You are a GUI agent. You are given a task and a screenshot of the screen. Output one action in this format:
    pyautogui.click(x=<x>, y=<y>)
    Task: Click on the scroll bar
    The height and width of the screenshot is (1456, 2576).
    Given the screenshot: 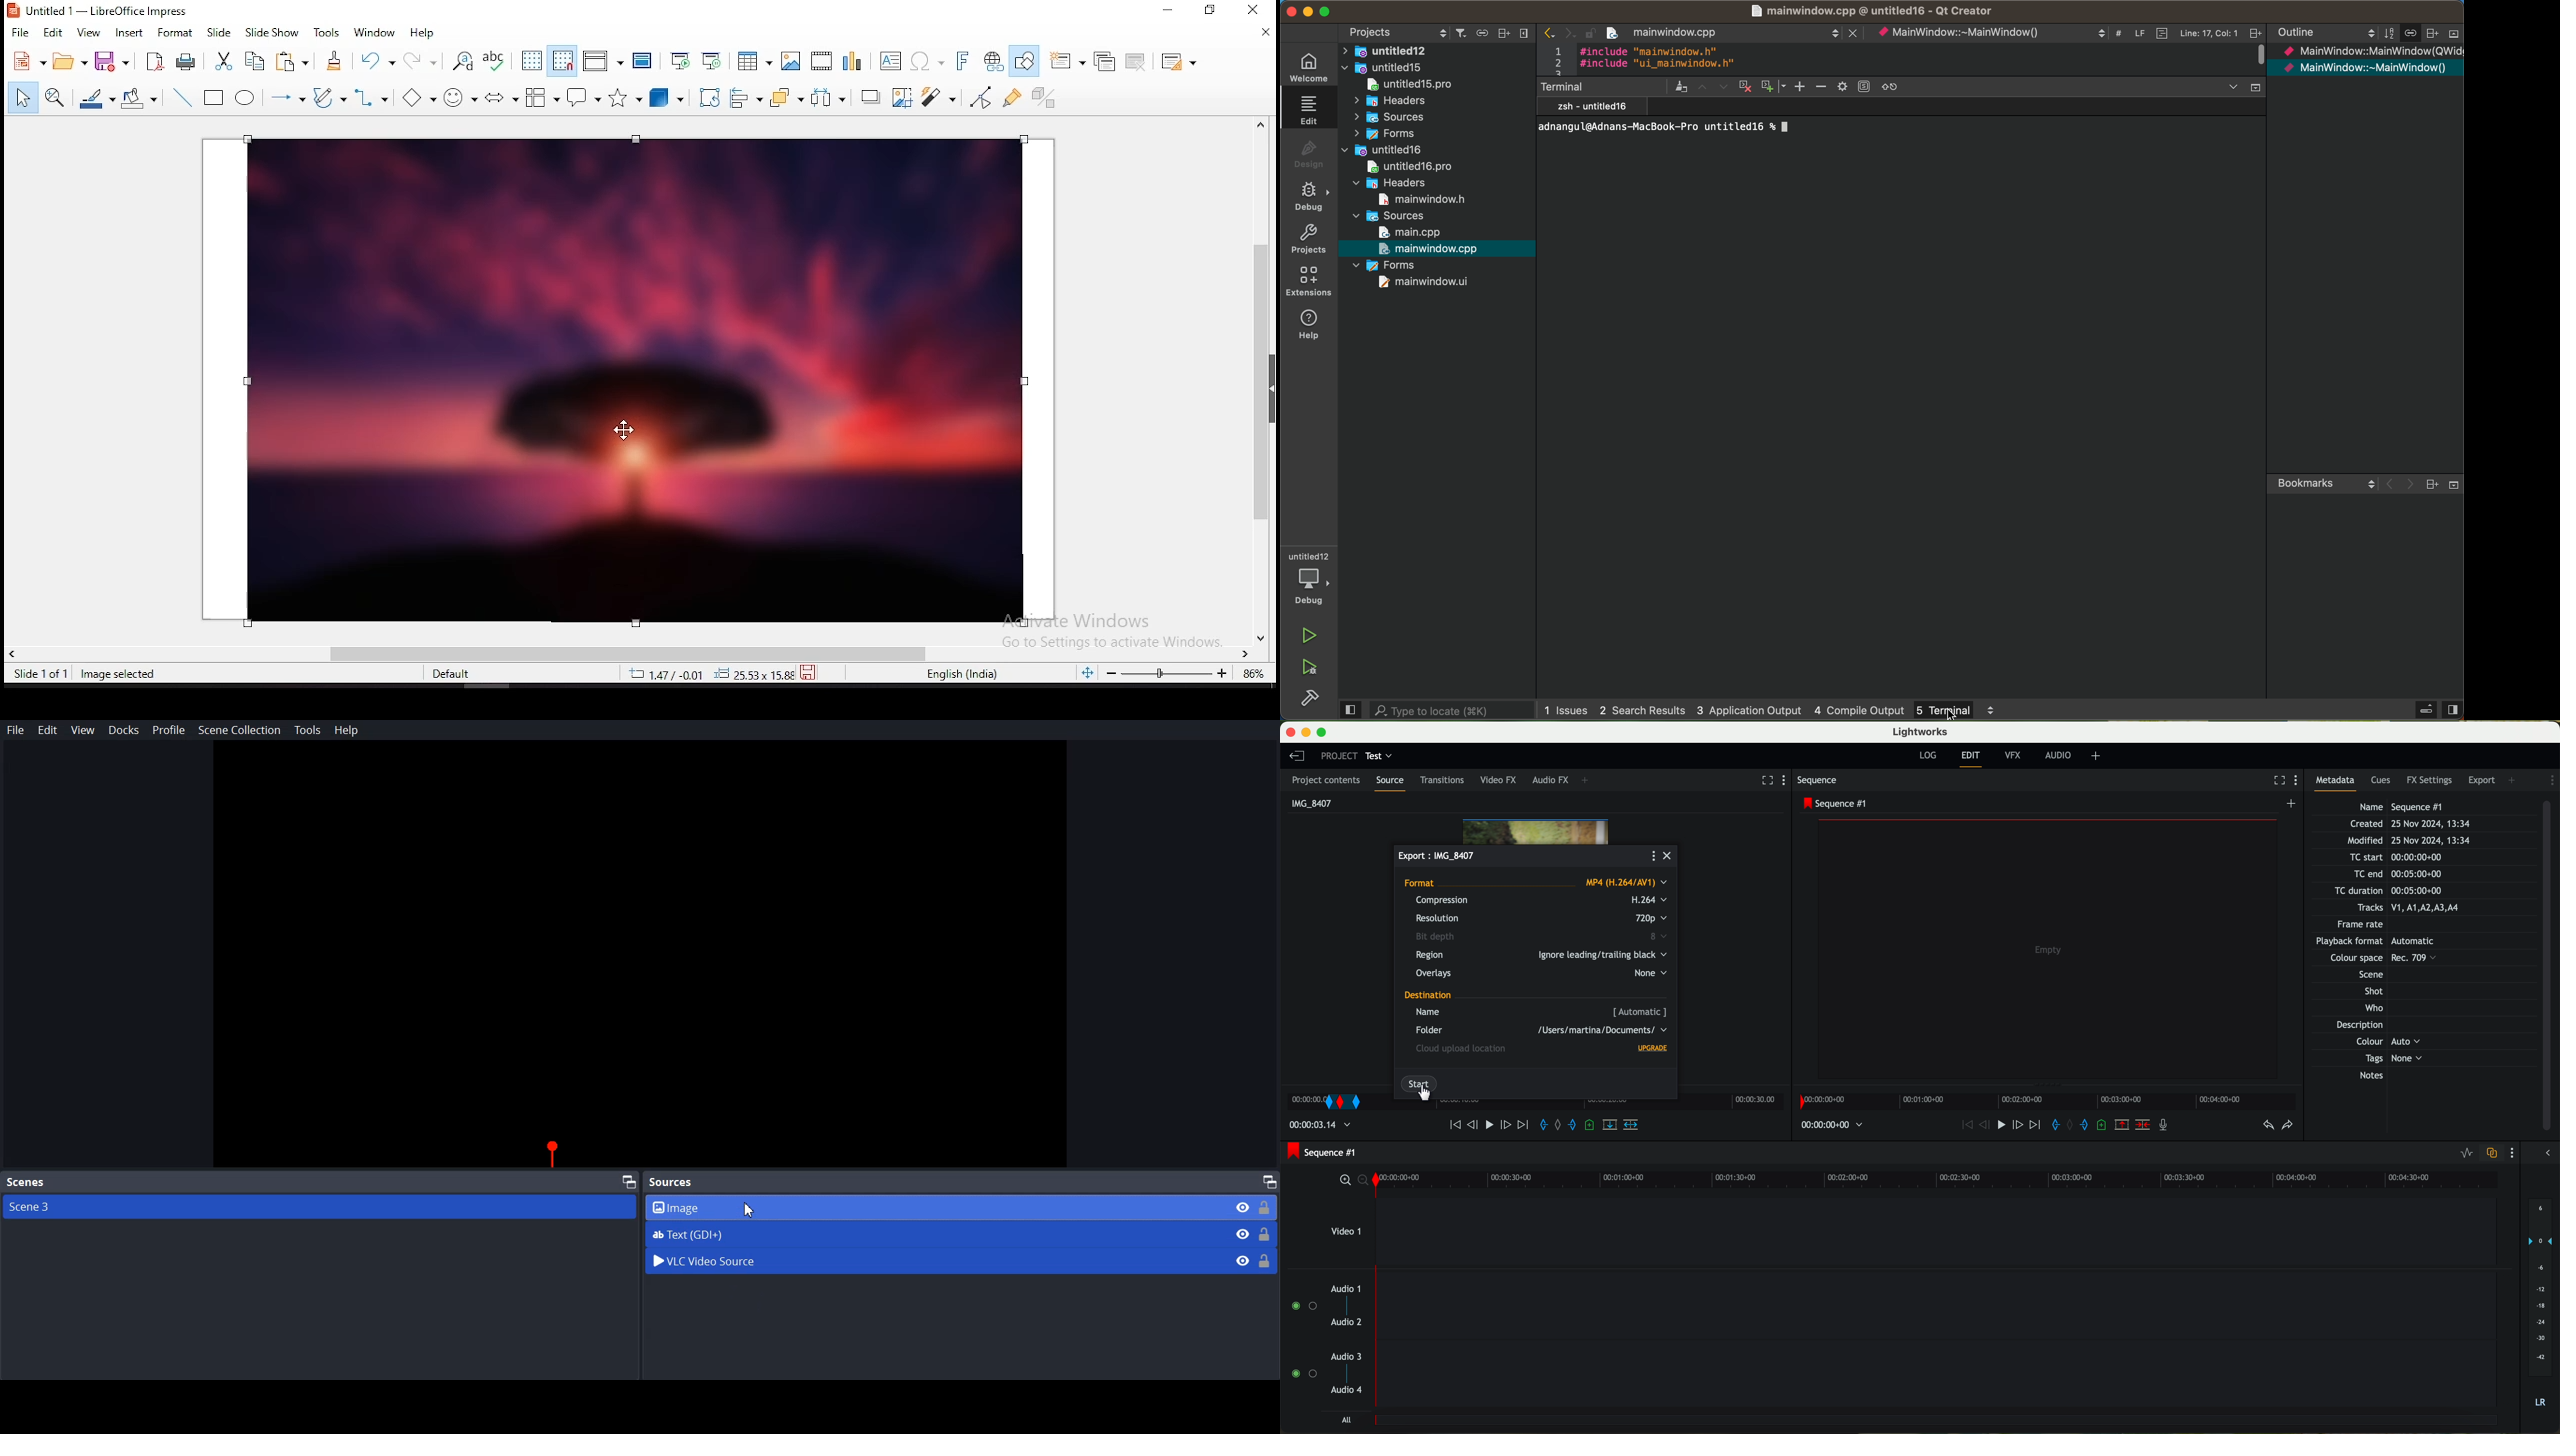 What is the action you would take?
    pyautogui.click(x=631, y=652)
    